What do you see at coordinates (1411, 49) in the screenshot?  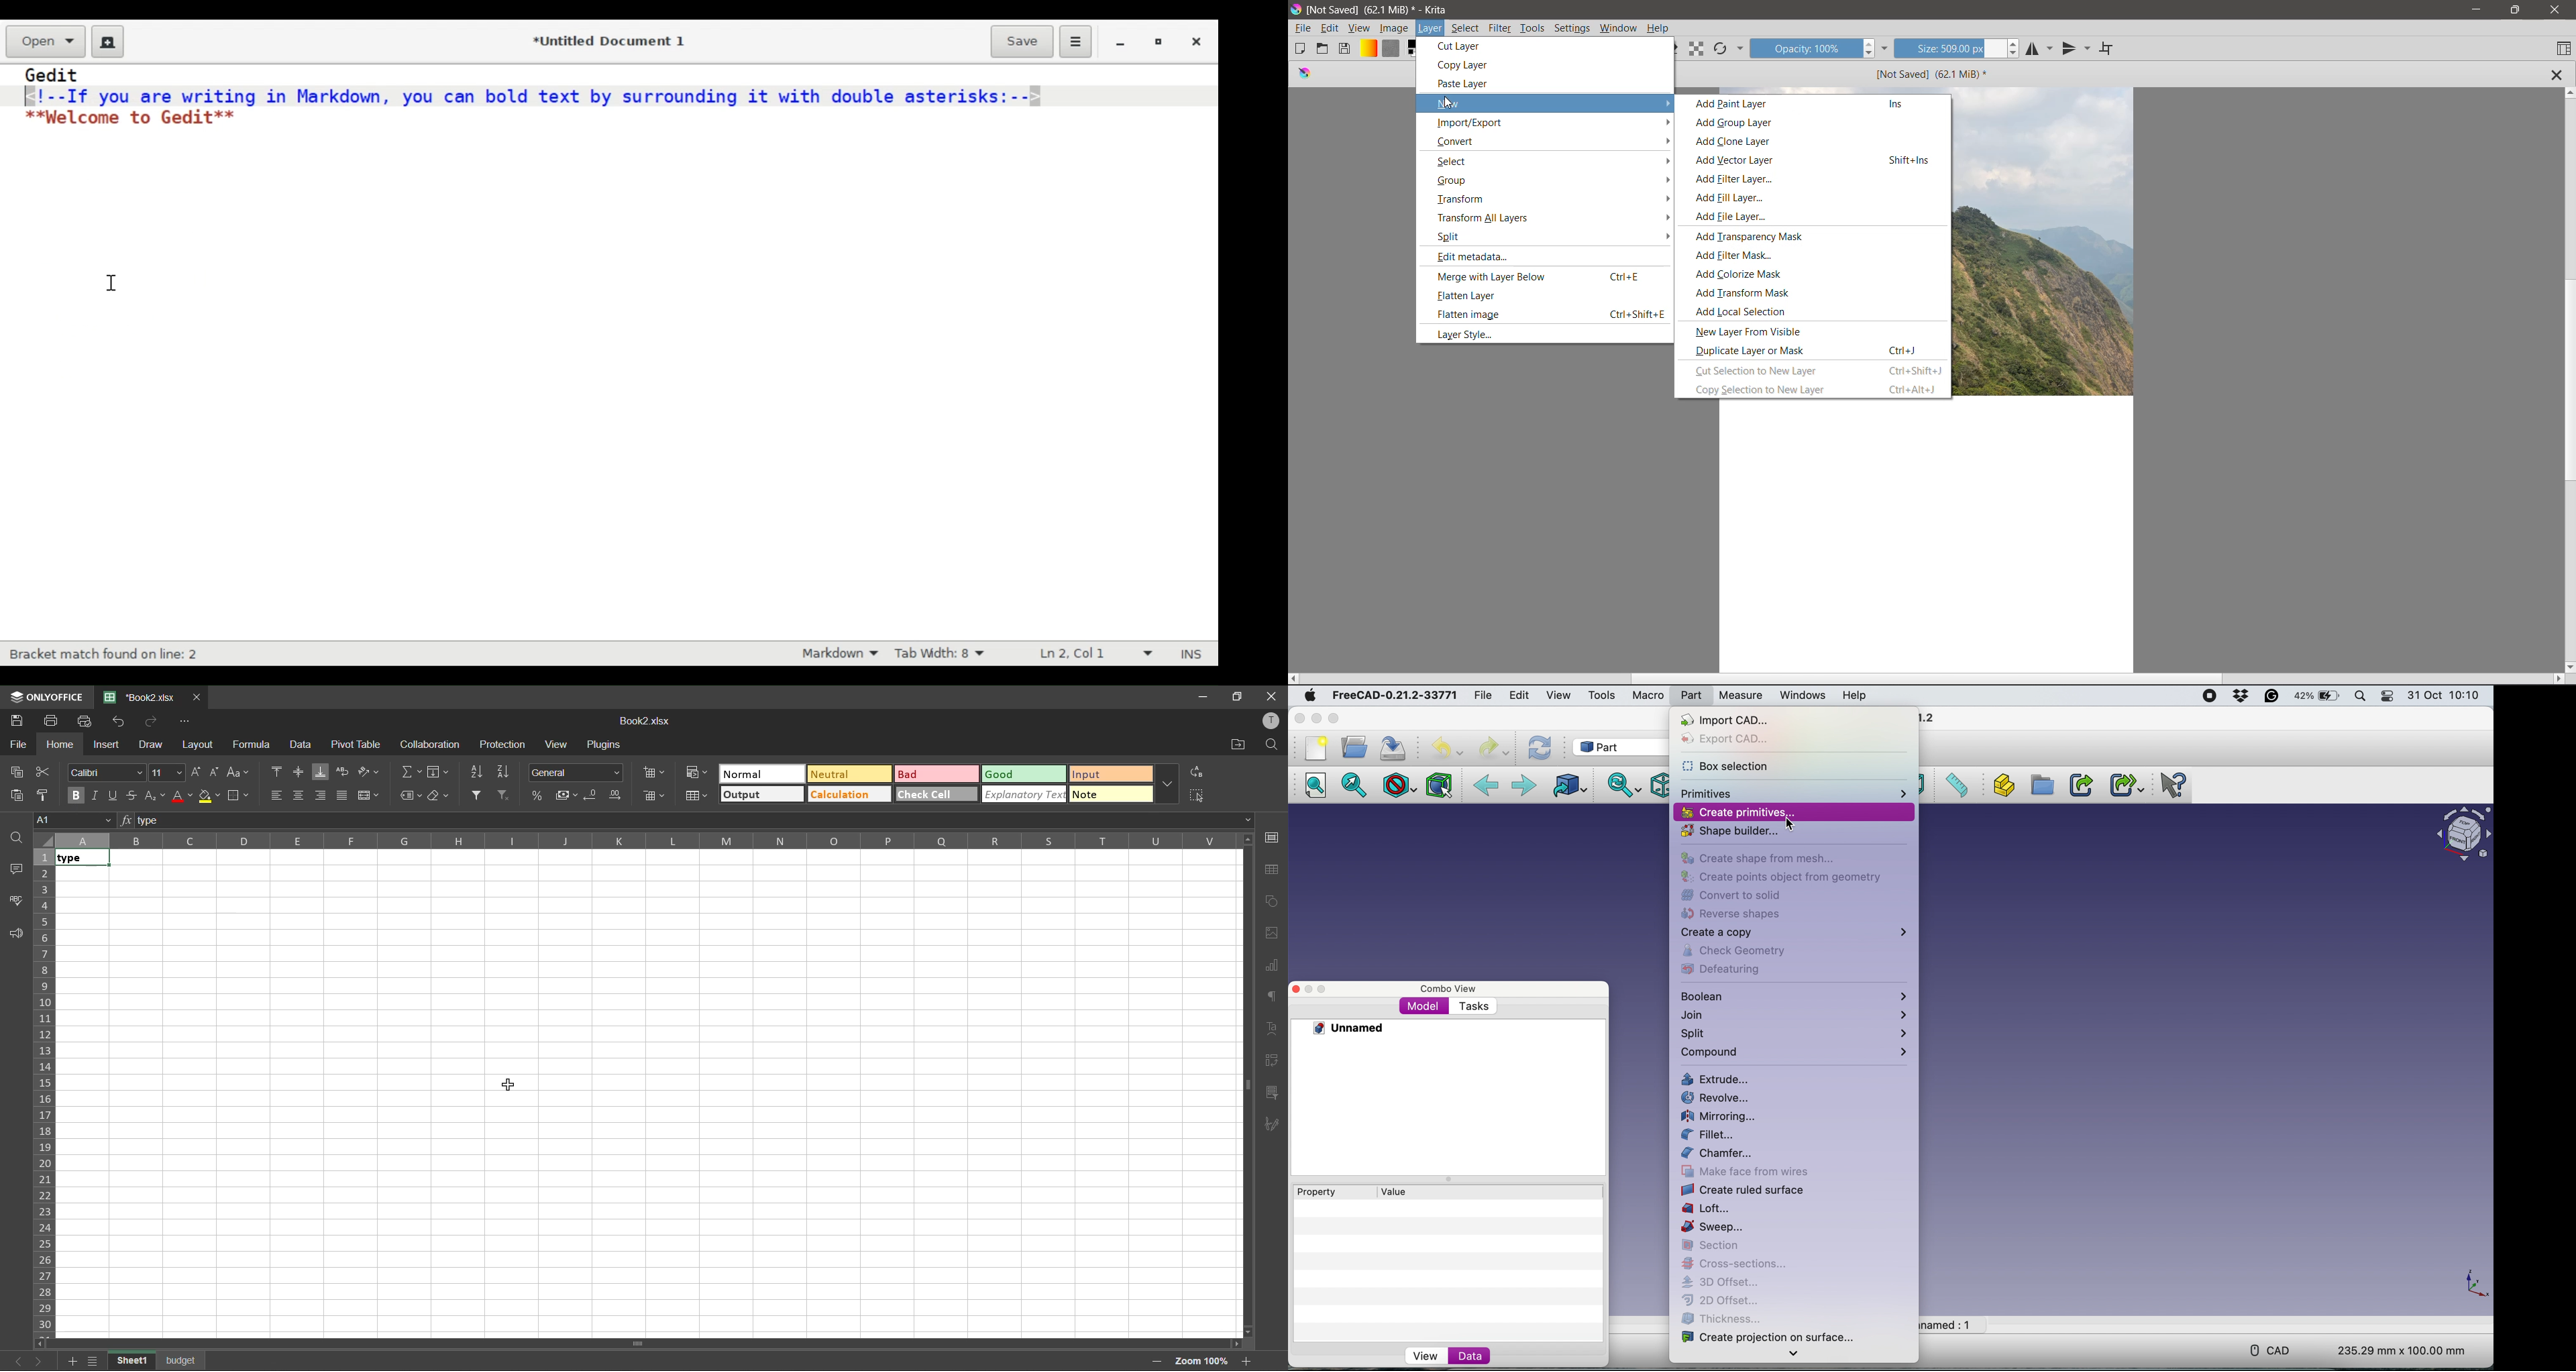 I see `Set the background and foreground colro selector` at bounding box center [1411, 49].